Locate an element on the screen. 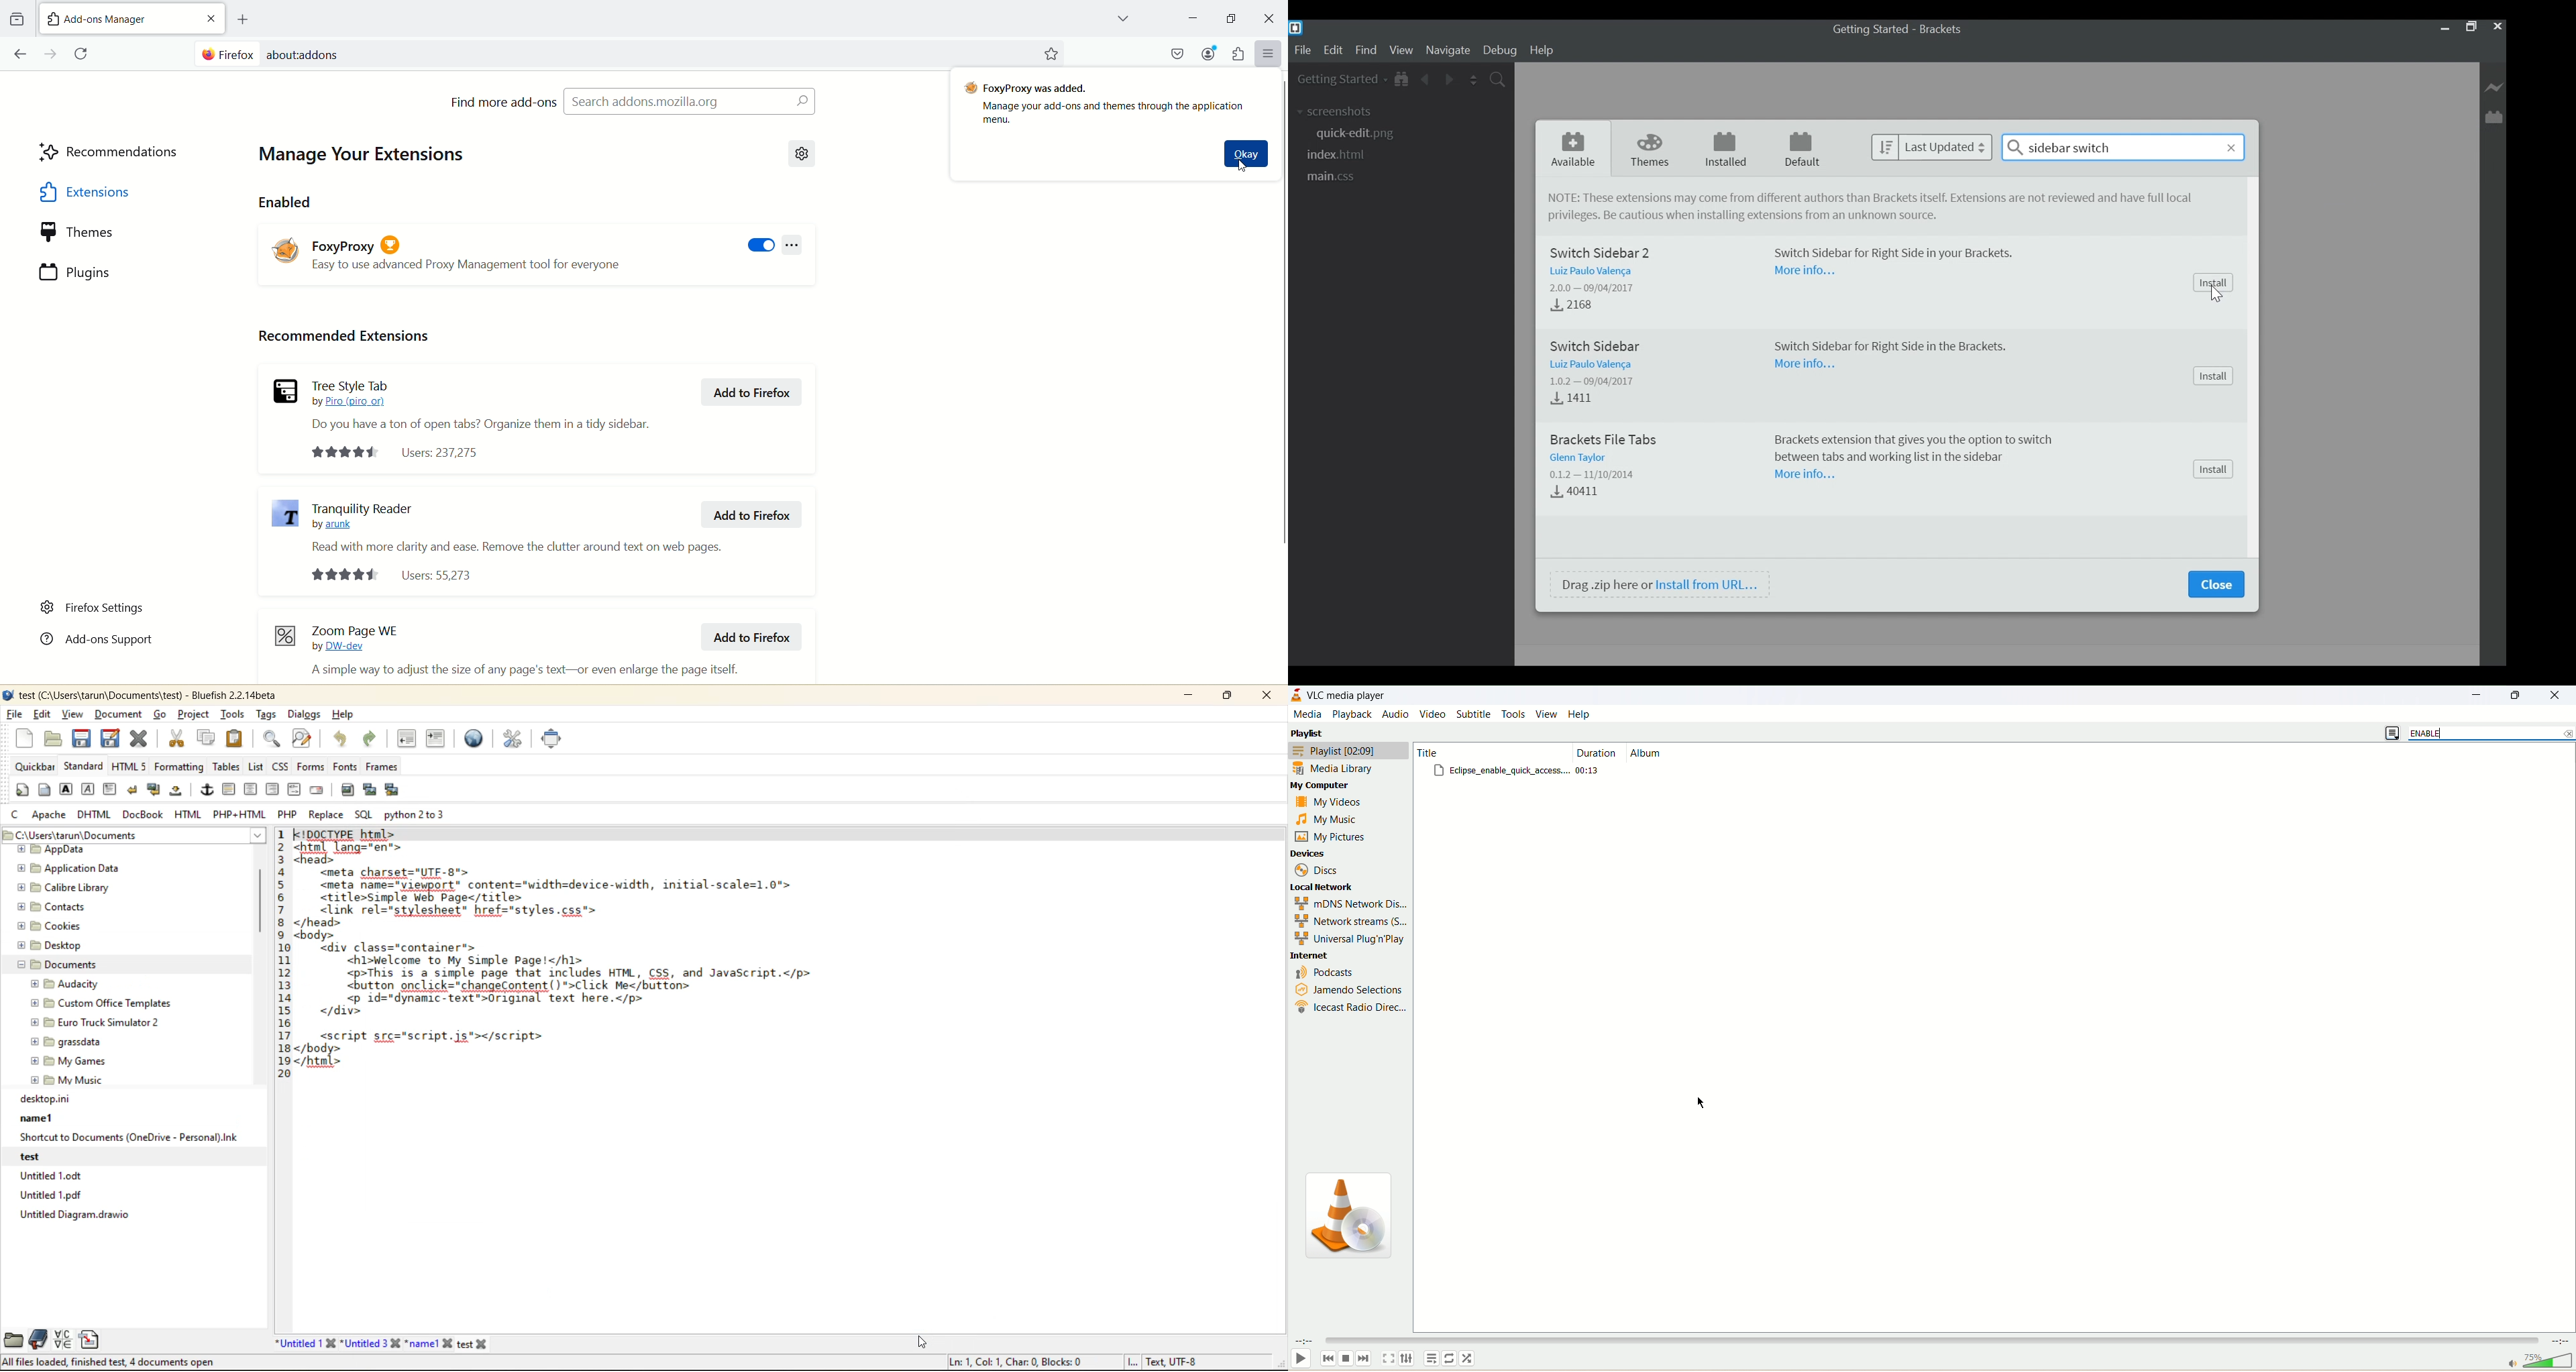 This screenshot has width=2576, height=1372. quick-edit.png is located at coordinates (1361, 133).